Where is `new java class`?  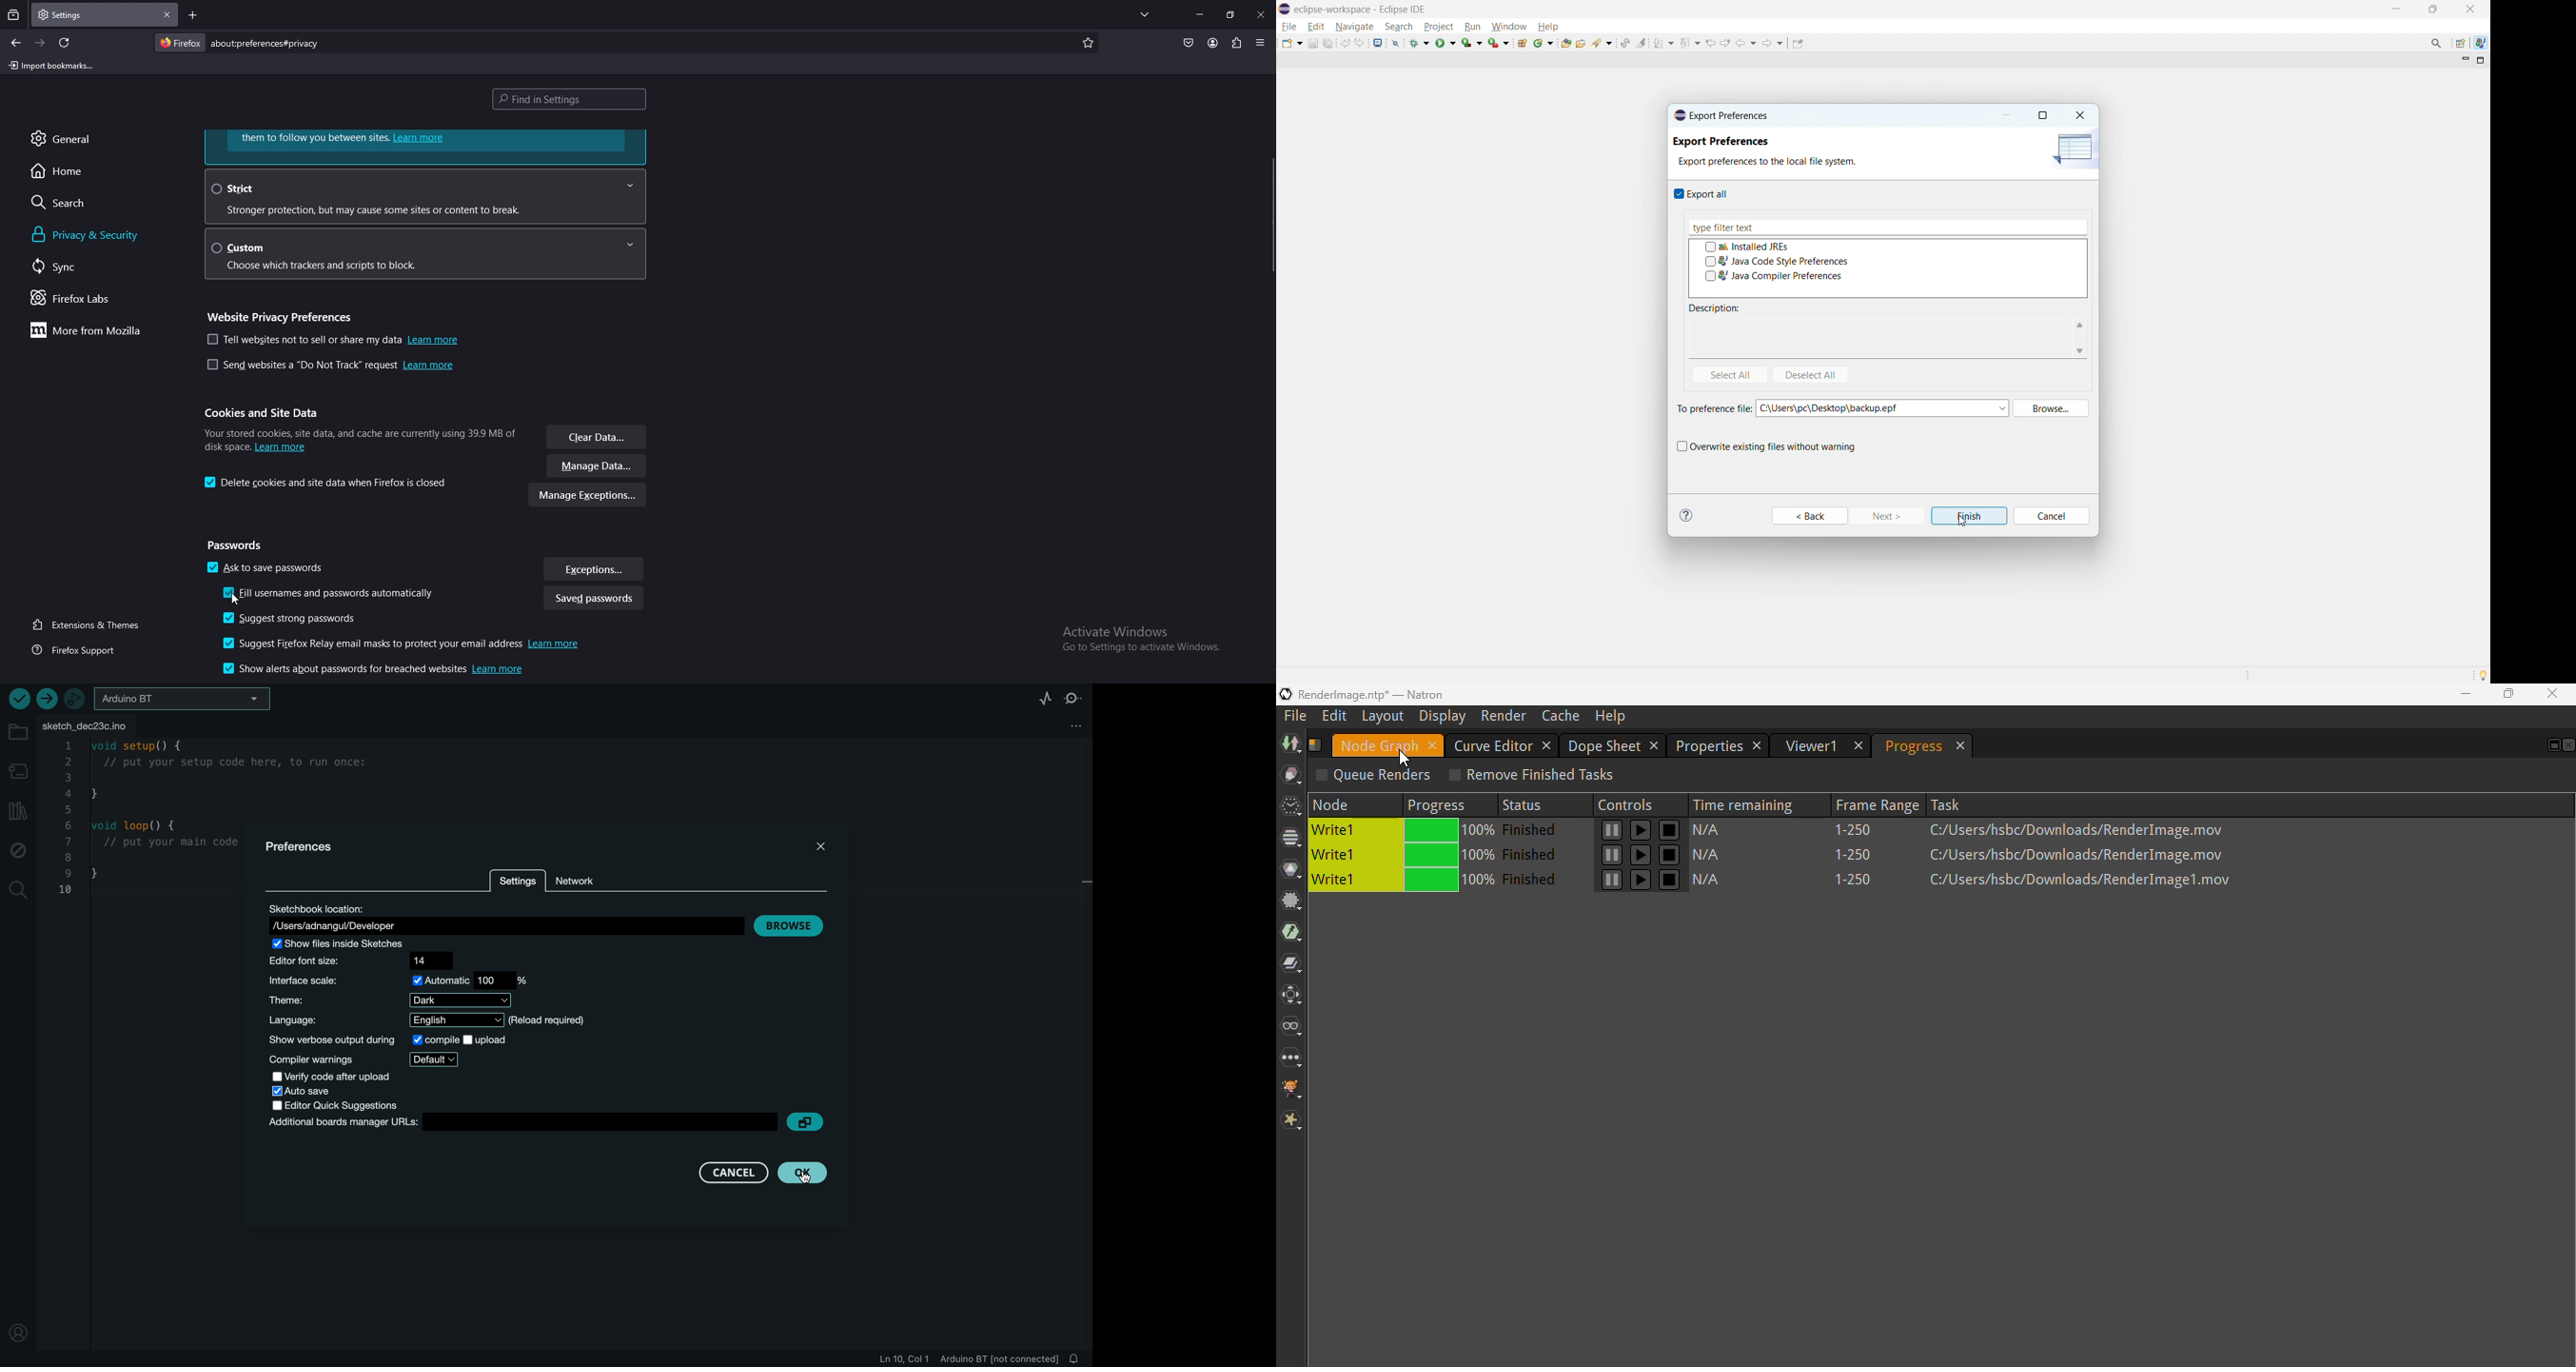 new java class is located at coordinates (1544, 43).